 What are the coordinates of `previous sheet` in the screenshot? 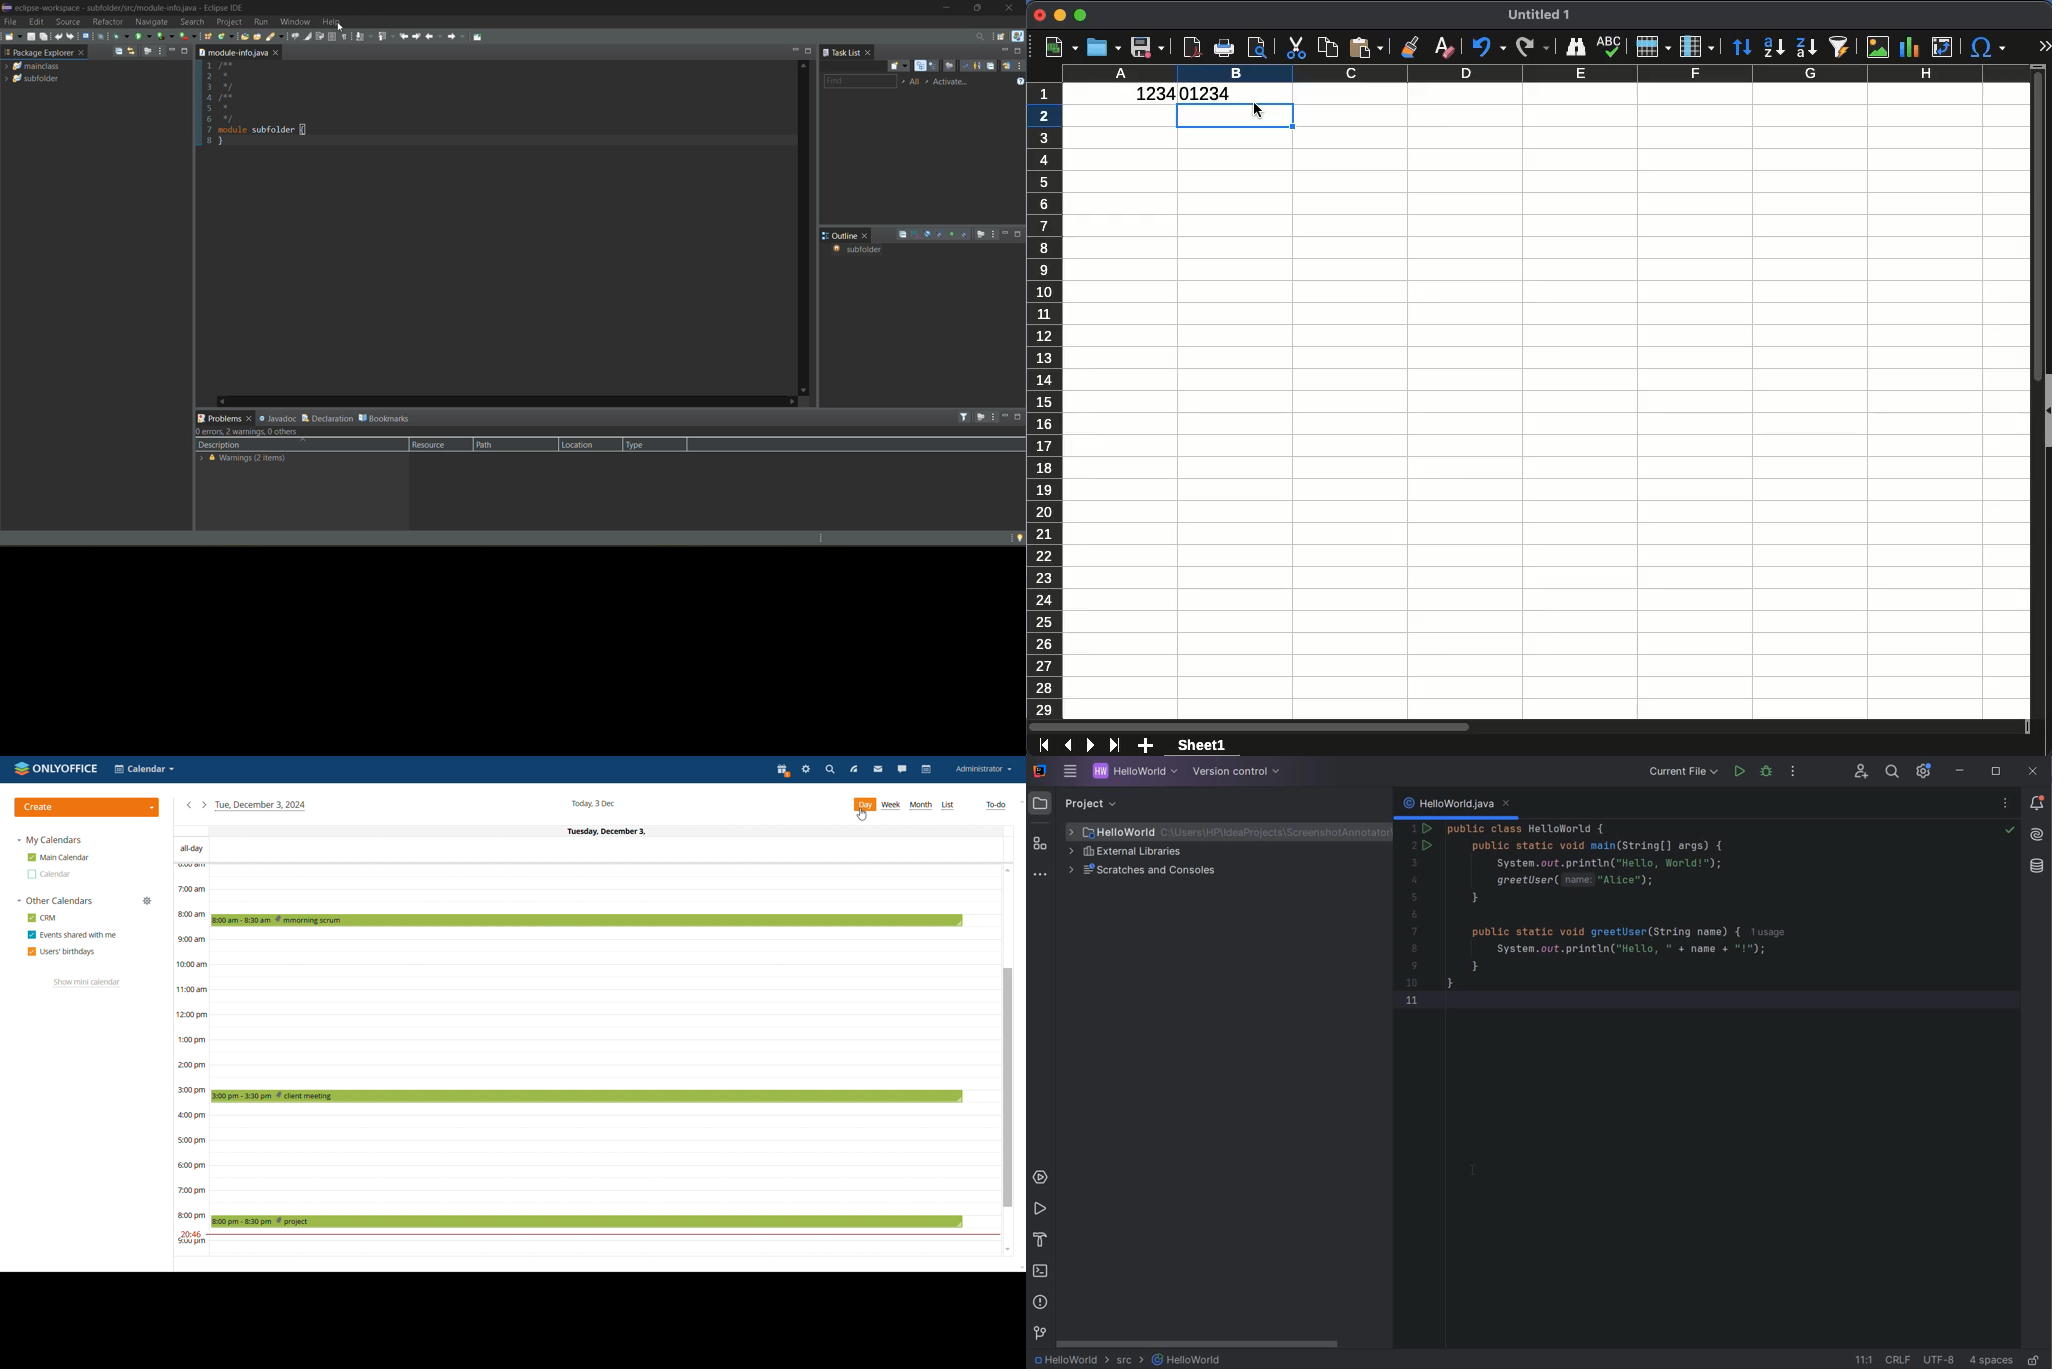 It's located at (1070, 744).